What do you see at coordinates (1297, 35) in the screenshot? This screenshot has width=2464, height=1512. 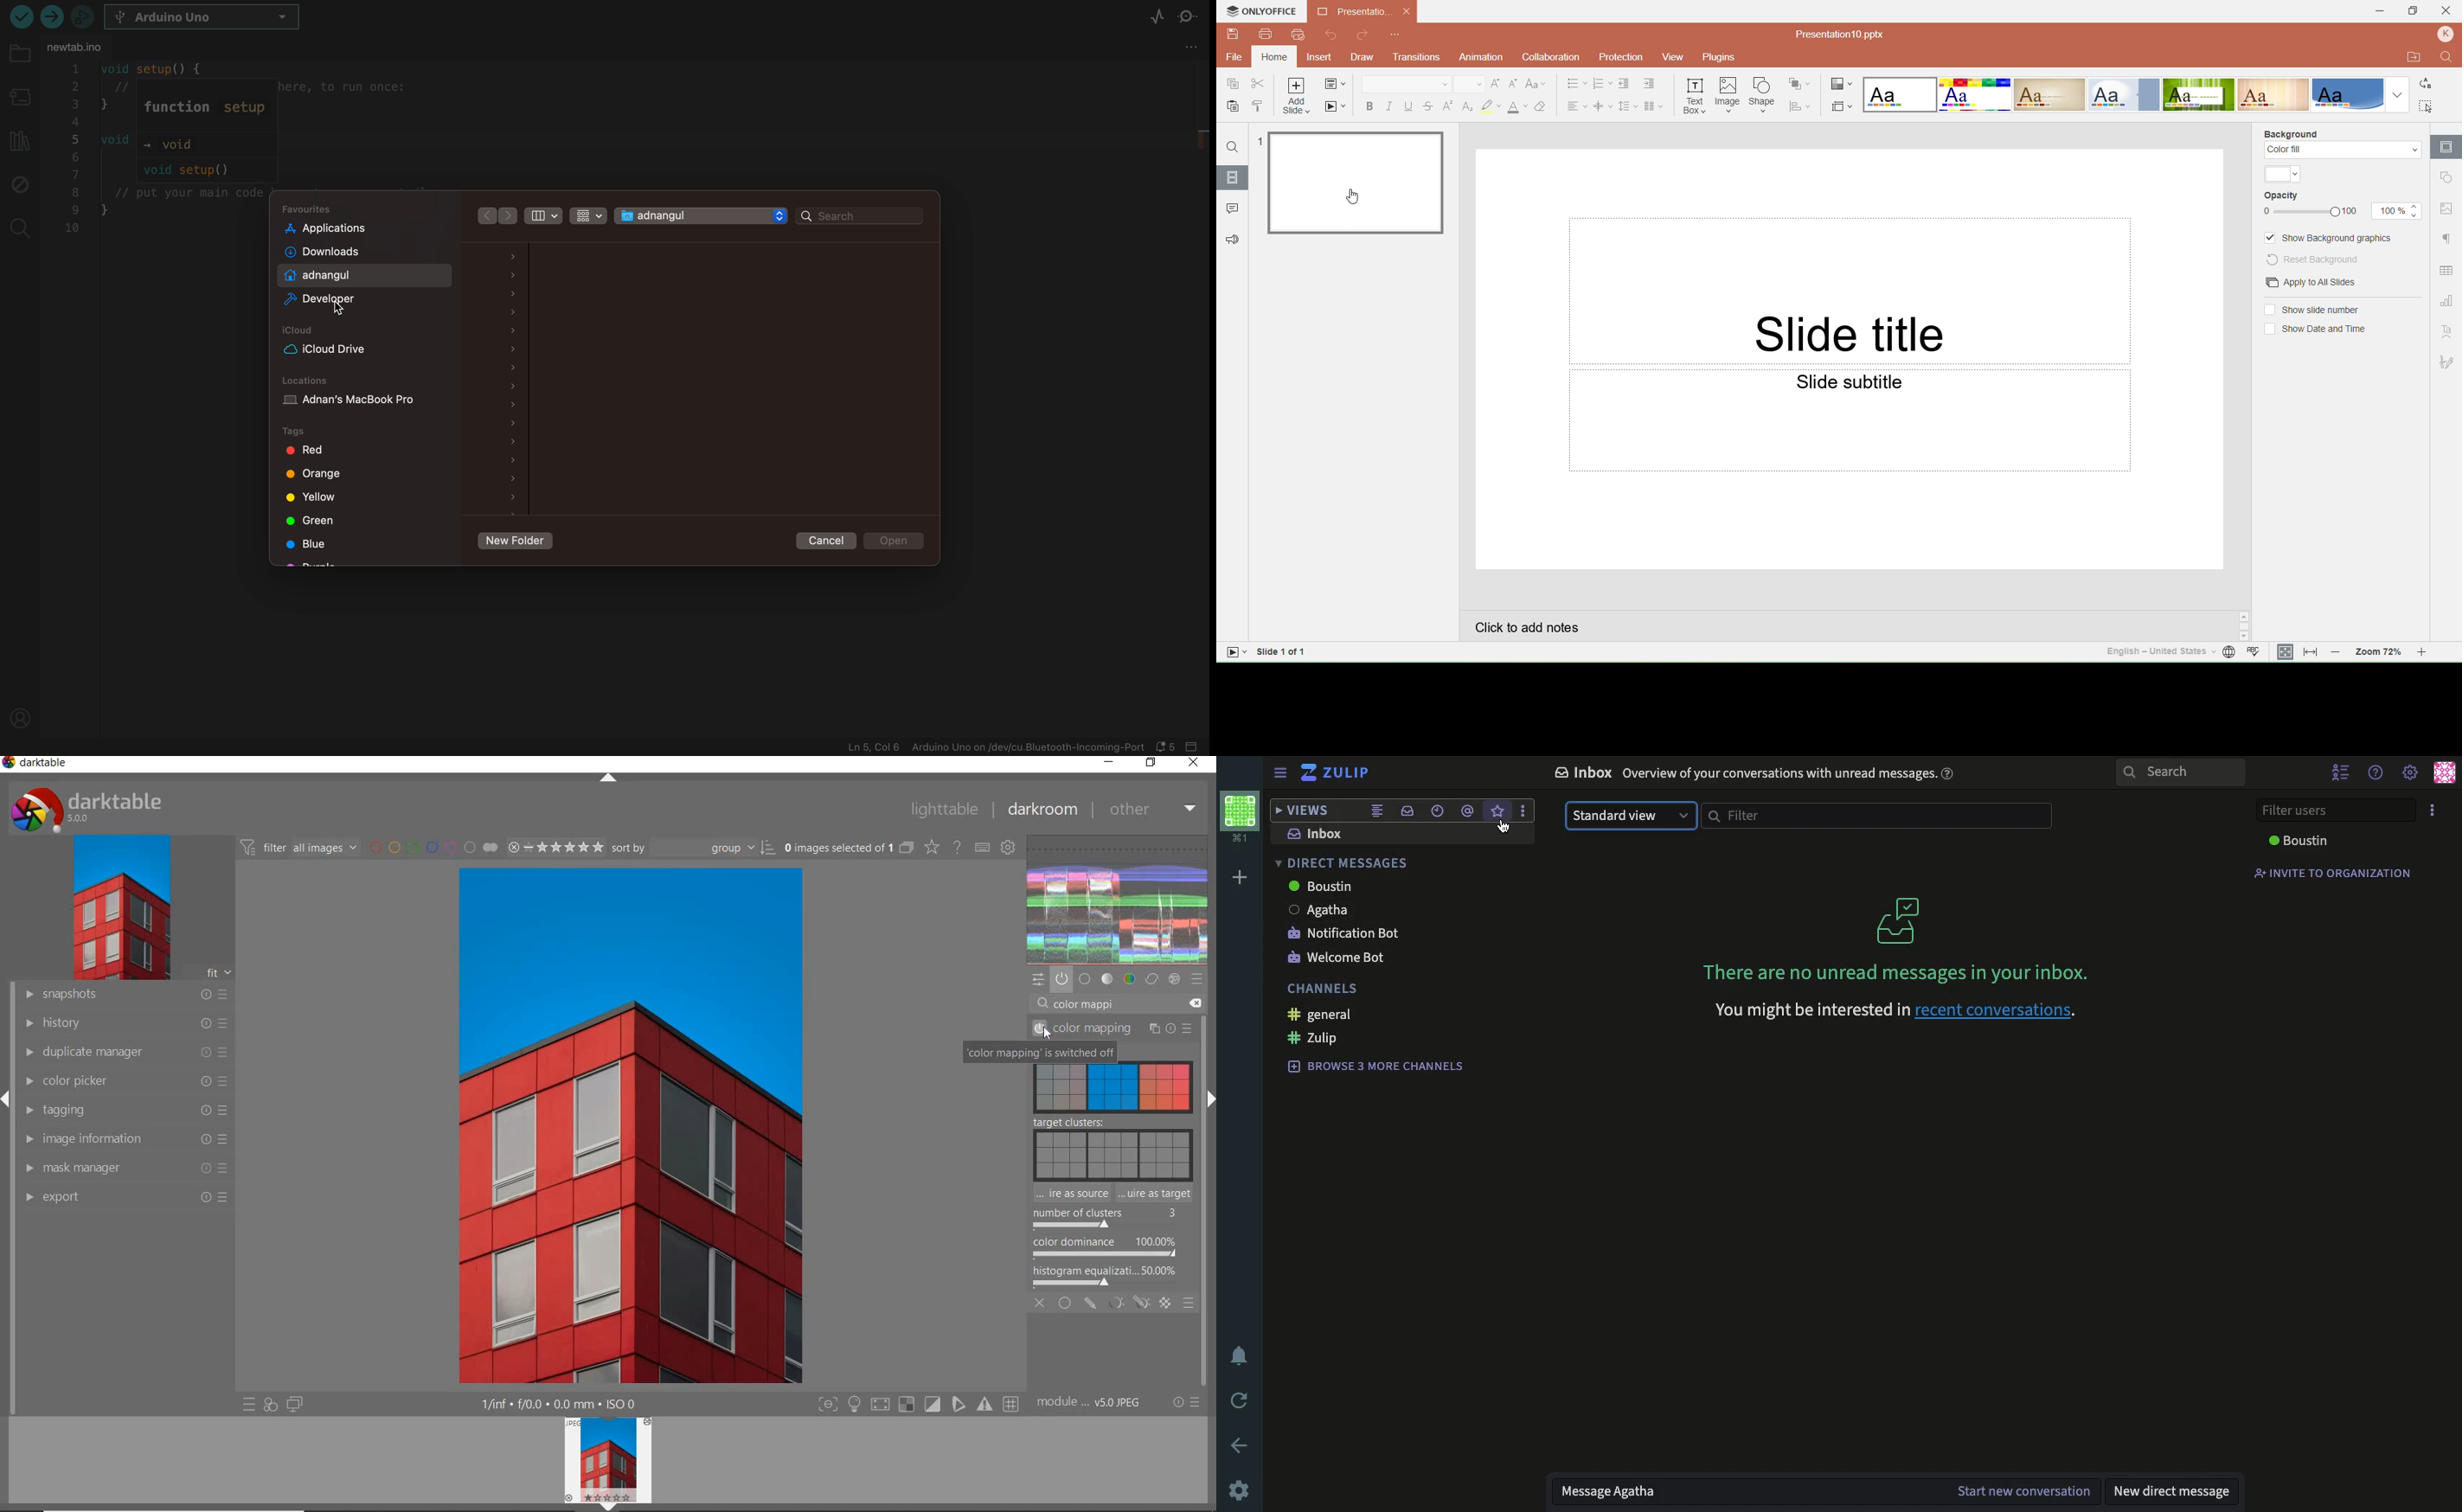 I see `Quick print` at bounding box center [1297, 35].